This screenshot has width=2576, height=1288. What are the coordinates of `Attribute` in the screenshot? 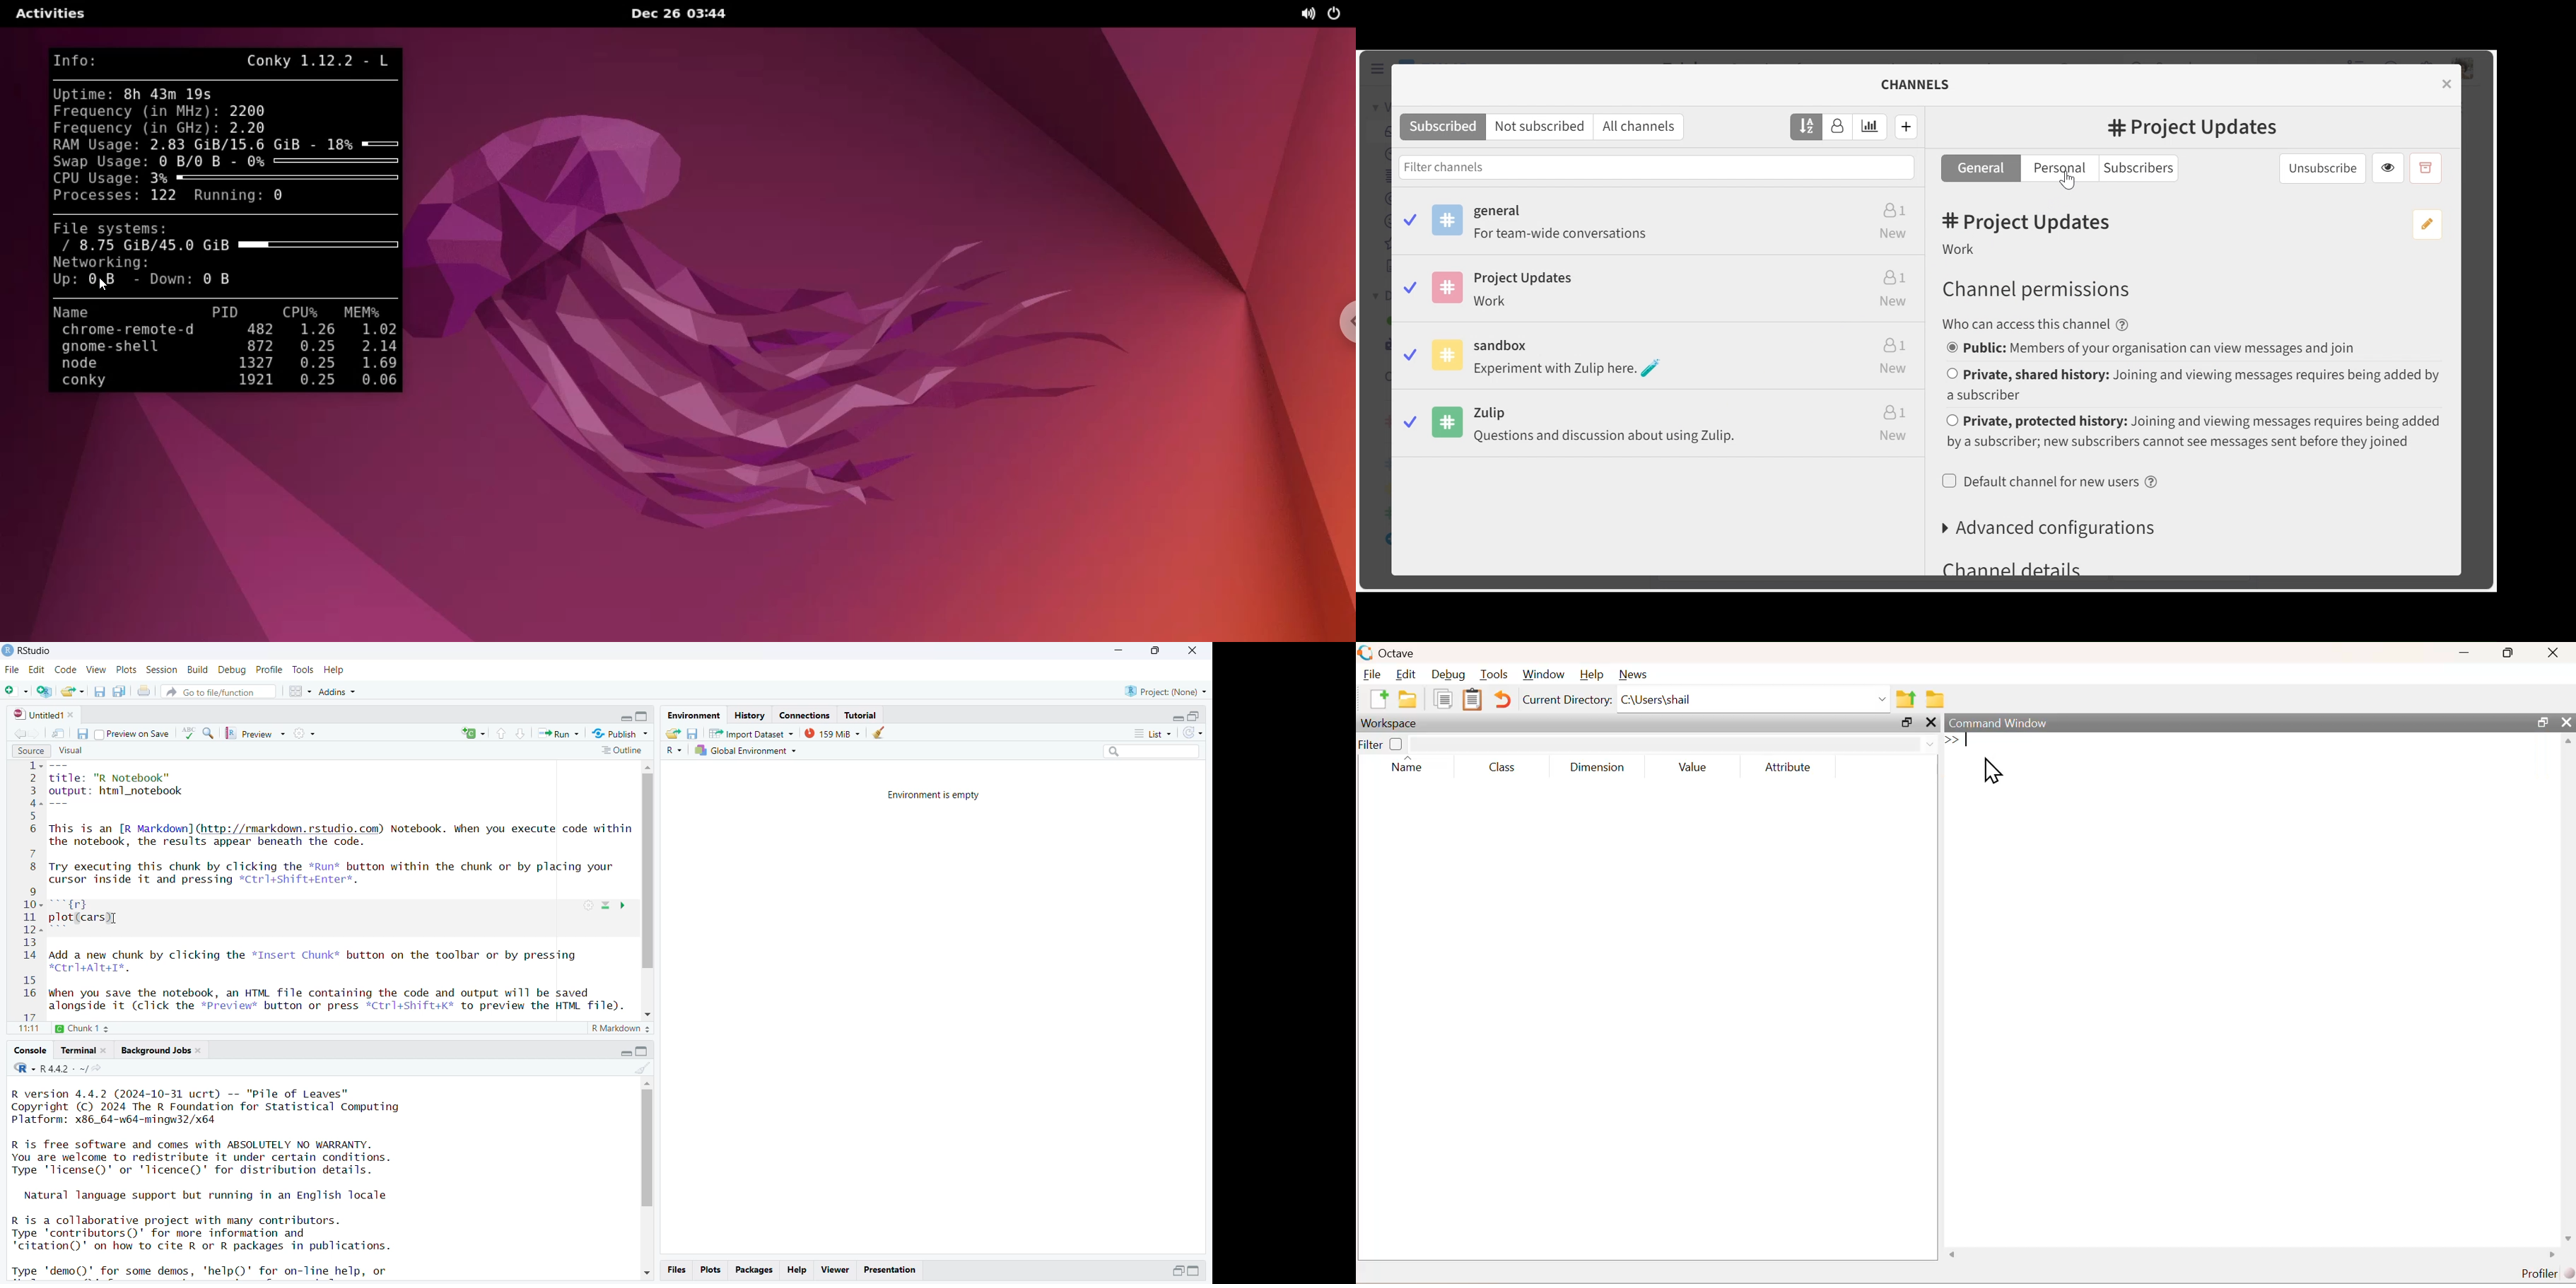 It's located at (1789, 767).